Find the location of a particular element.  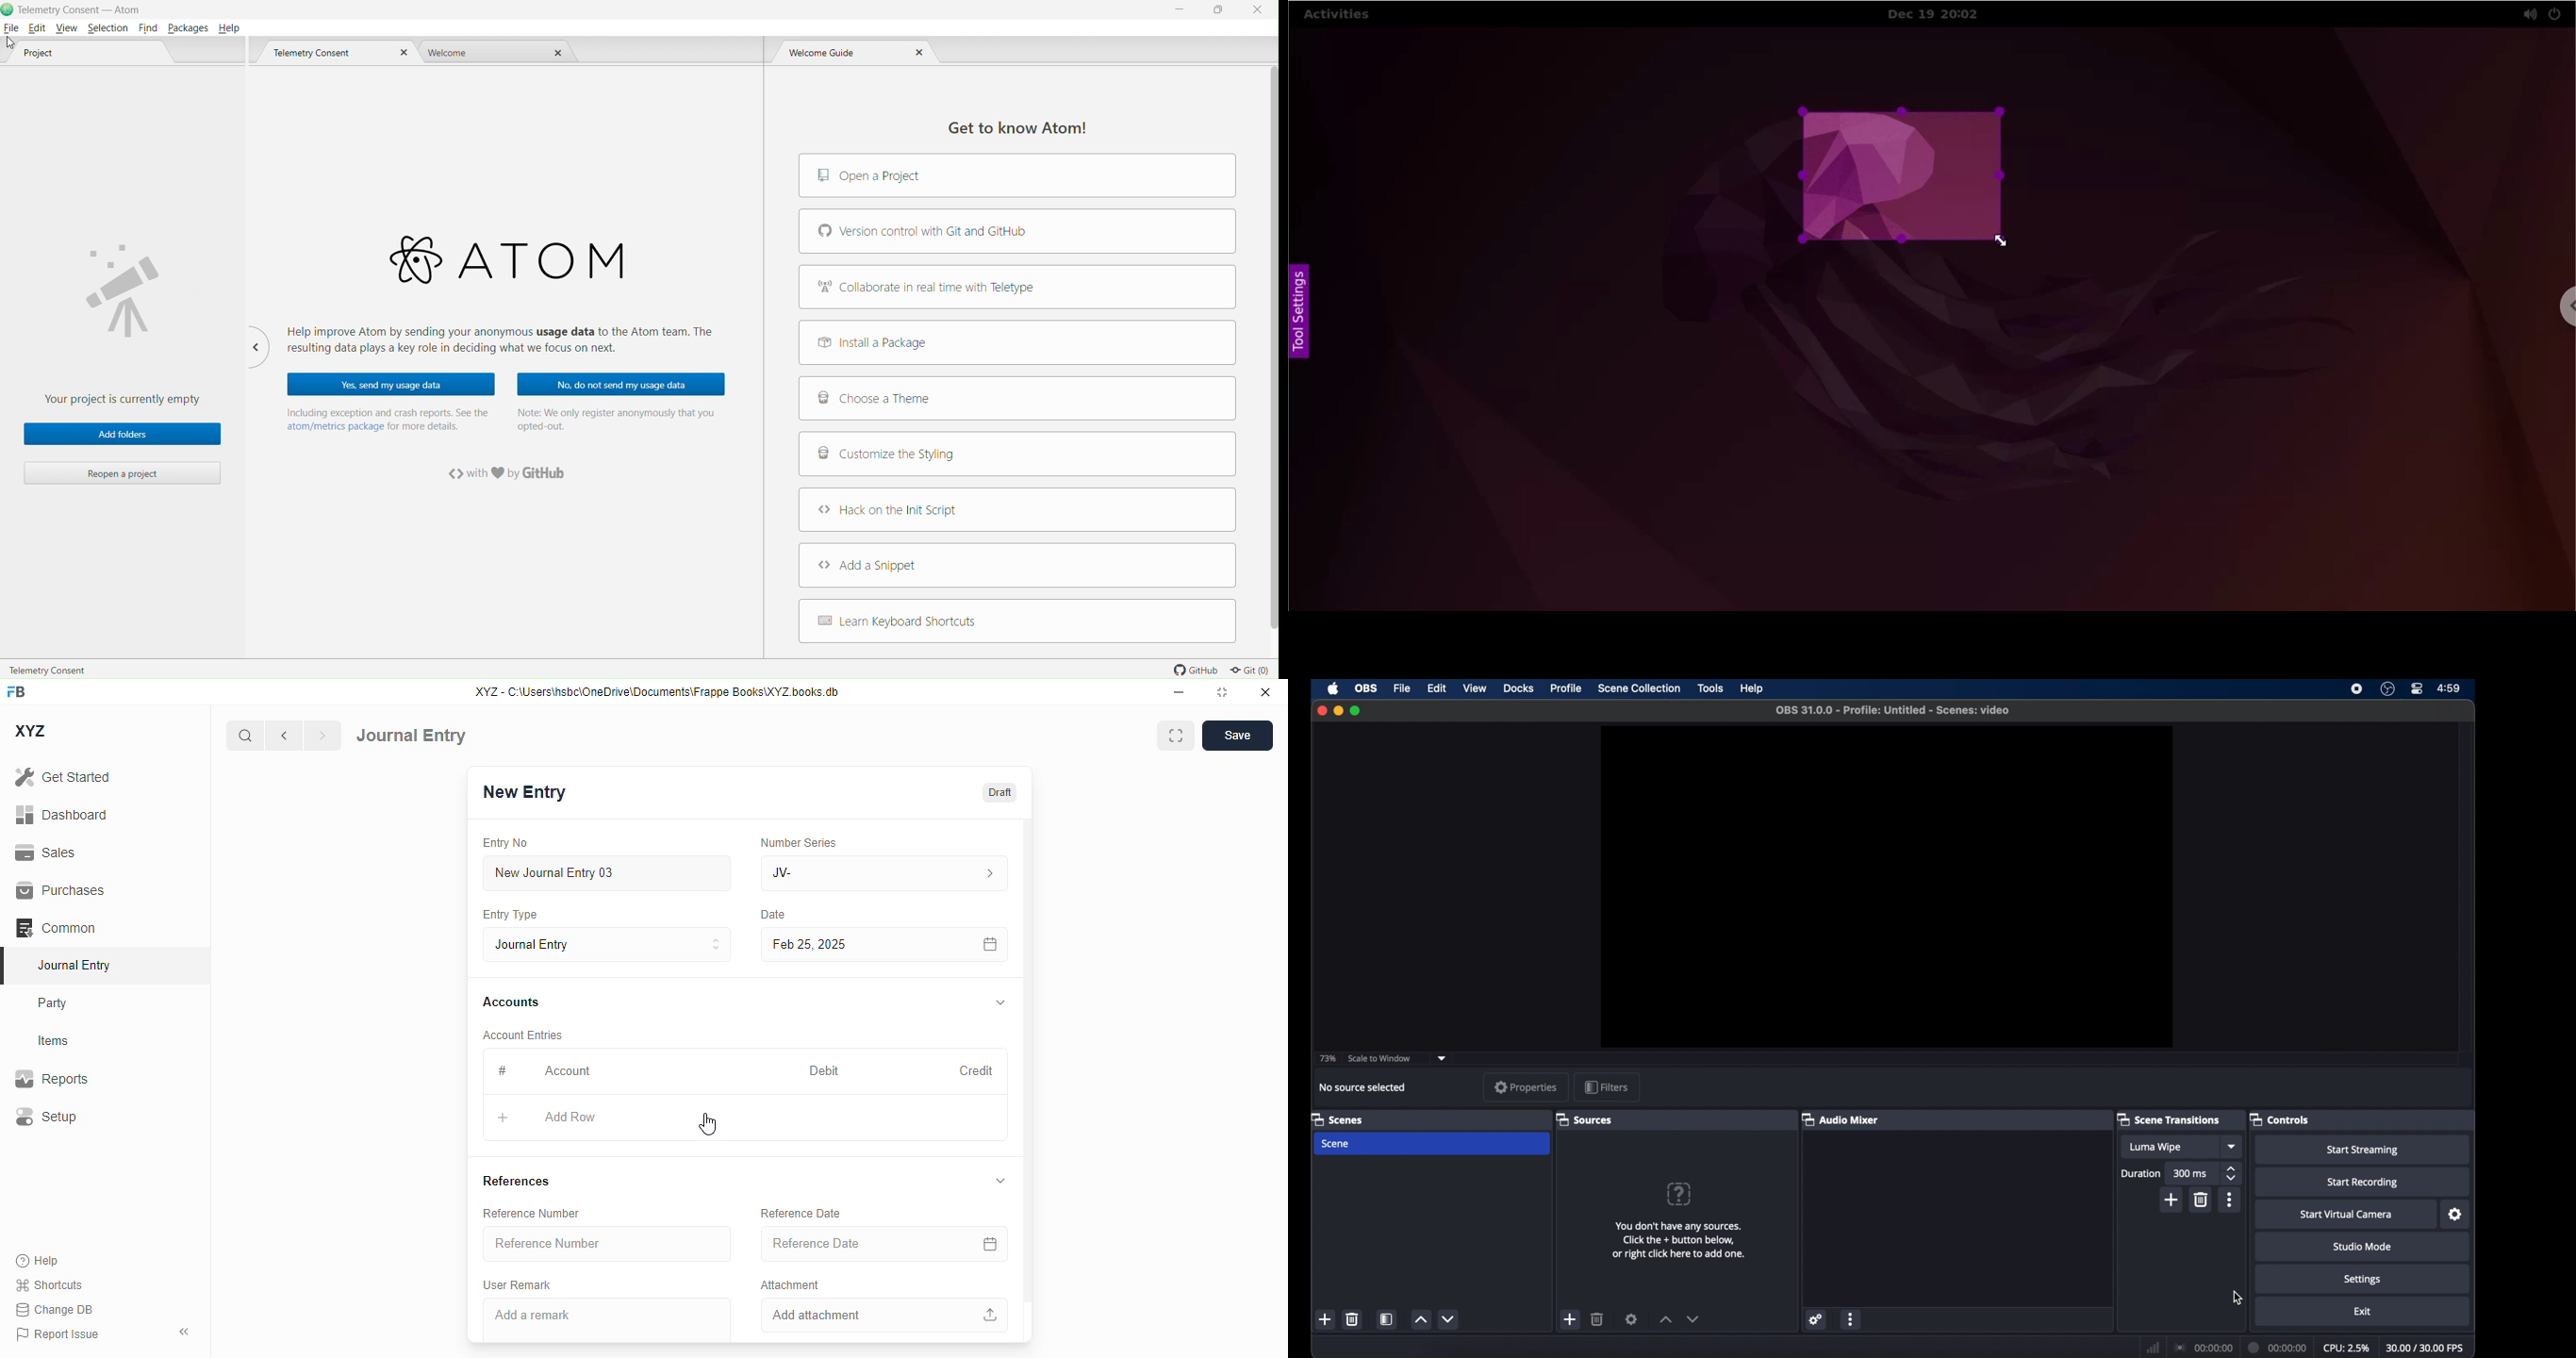

toggle between form and full width is located at coordinates (1177, 736).